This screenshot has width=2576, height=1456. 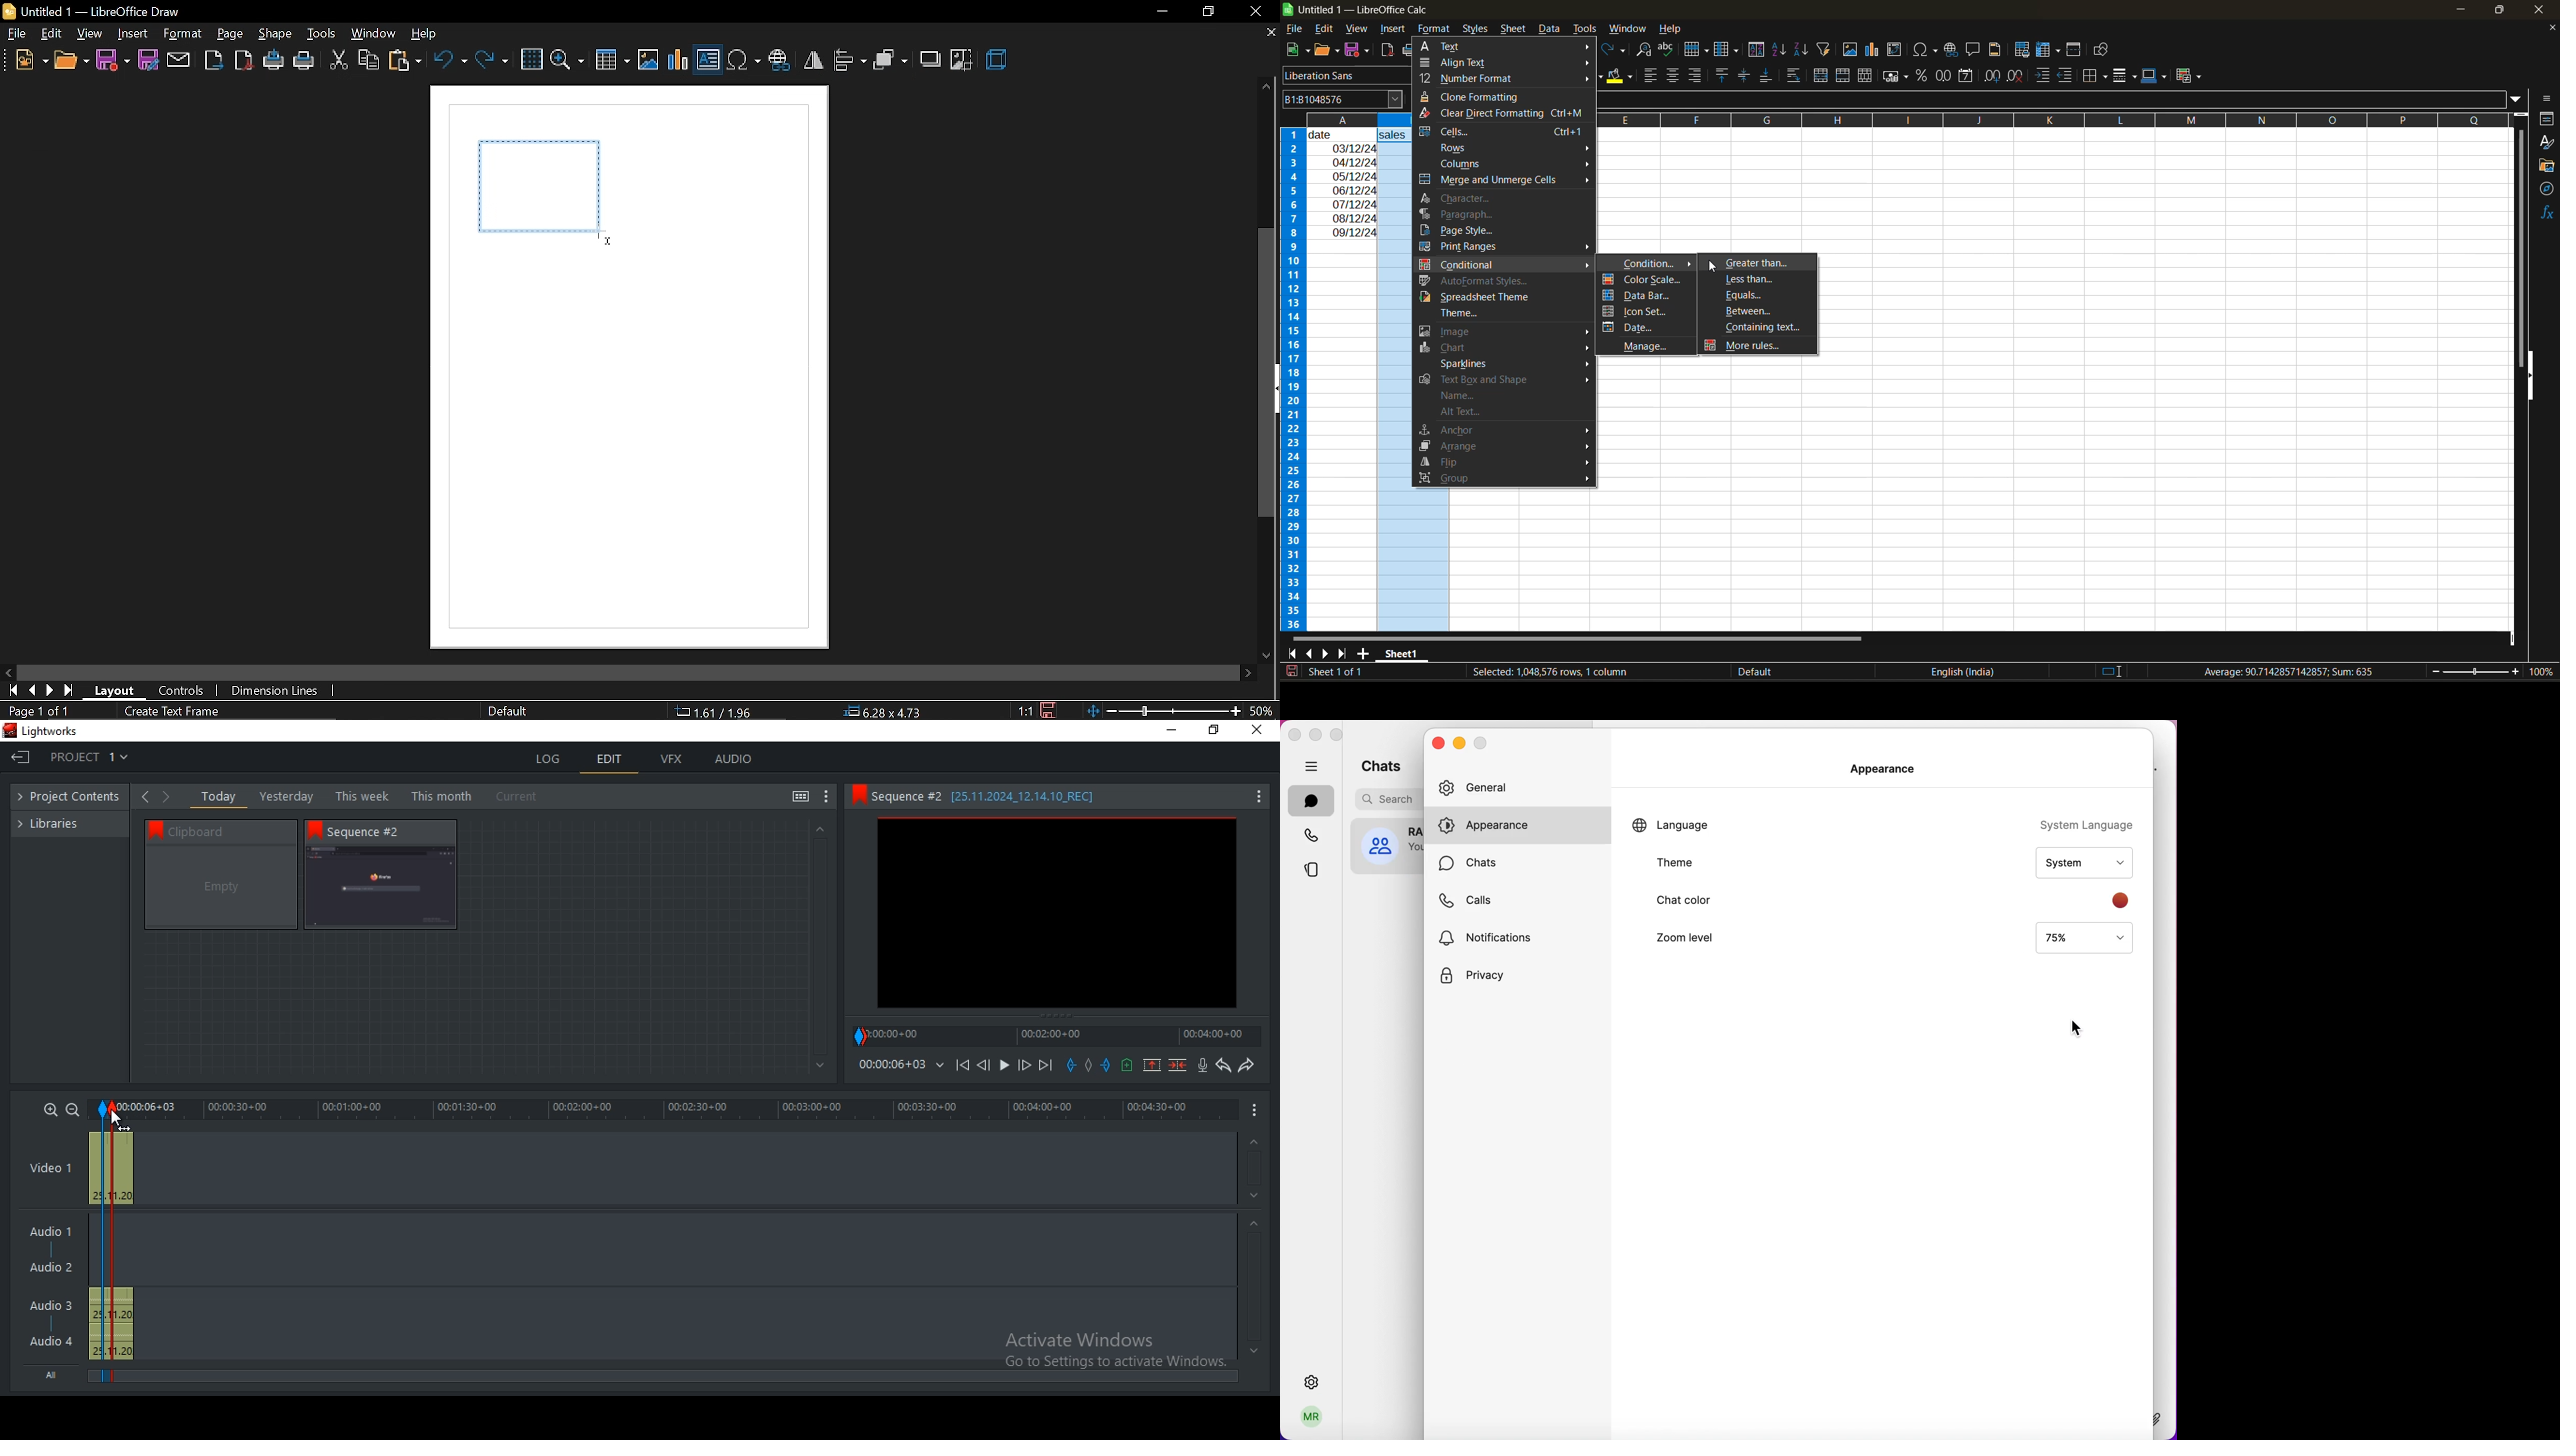 What do you see at coordinates (1501, 131) in the screenshot?
I see `cells` at bounding box center [1501, 131].